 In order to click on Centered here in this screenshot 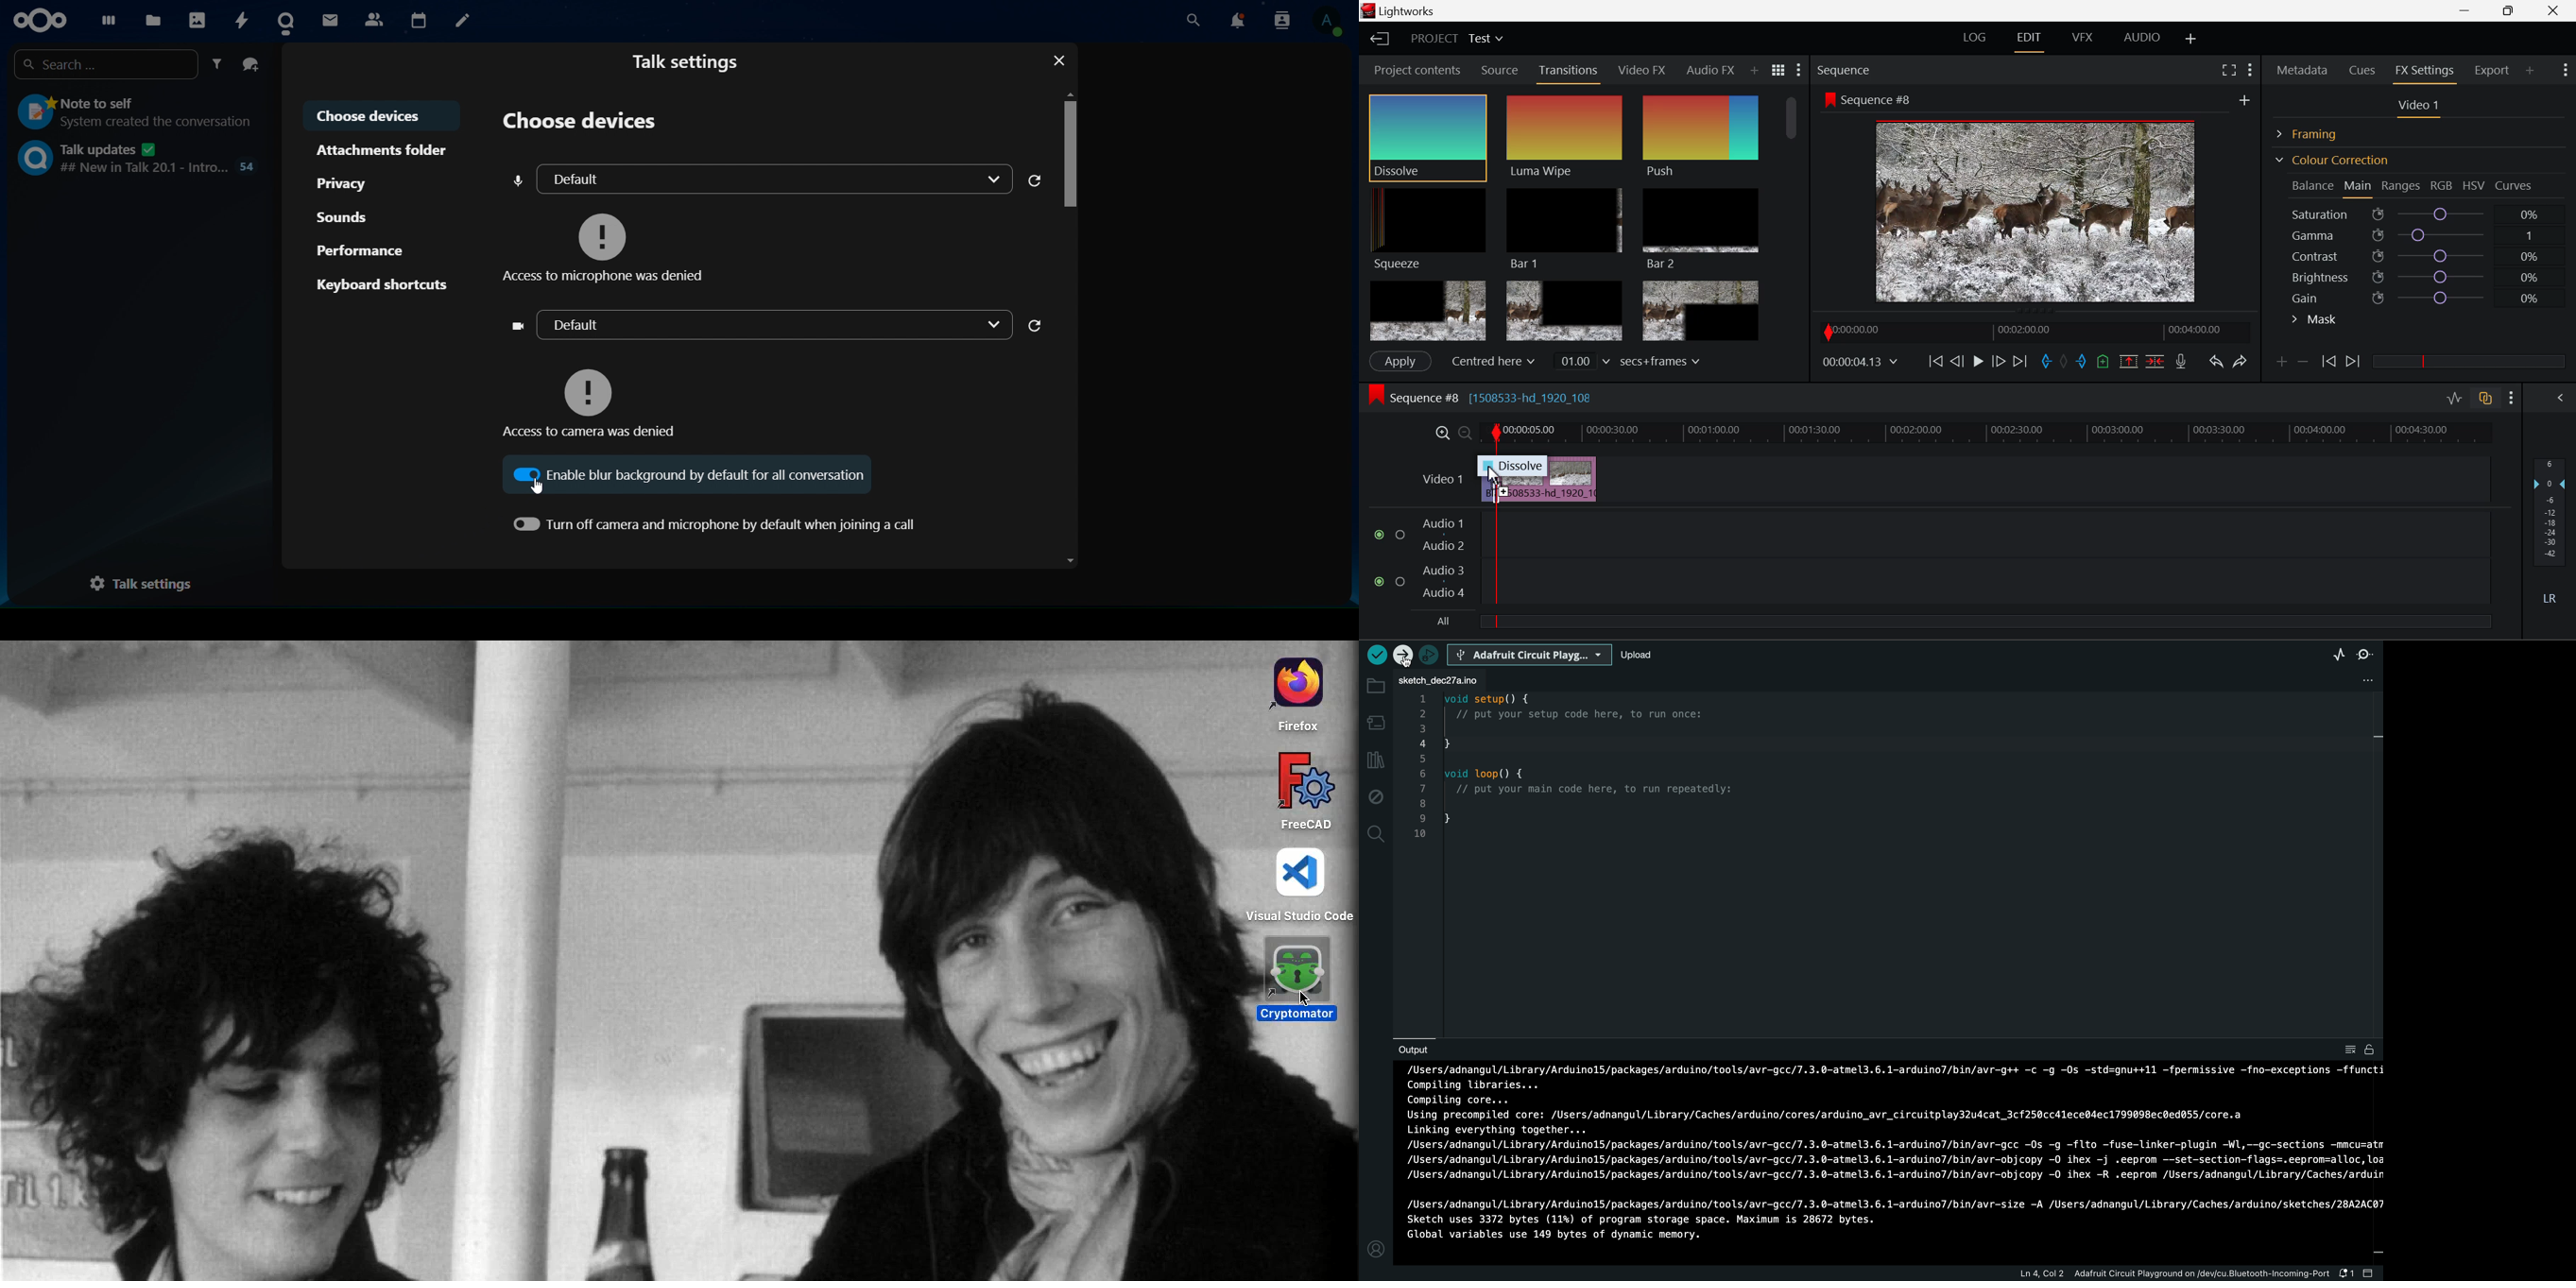, I will do `click(1495, 361)`.